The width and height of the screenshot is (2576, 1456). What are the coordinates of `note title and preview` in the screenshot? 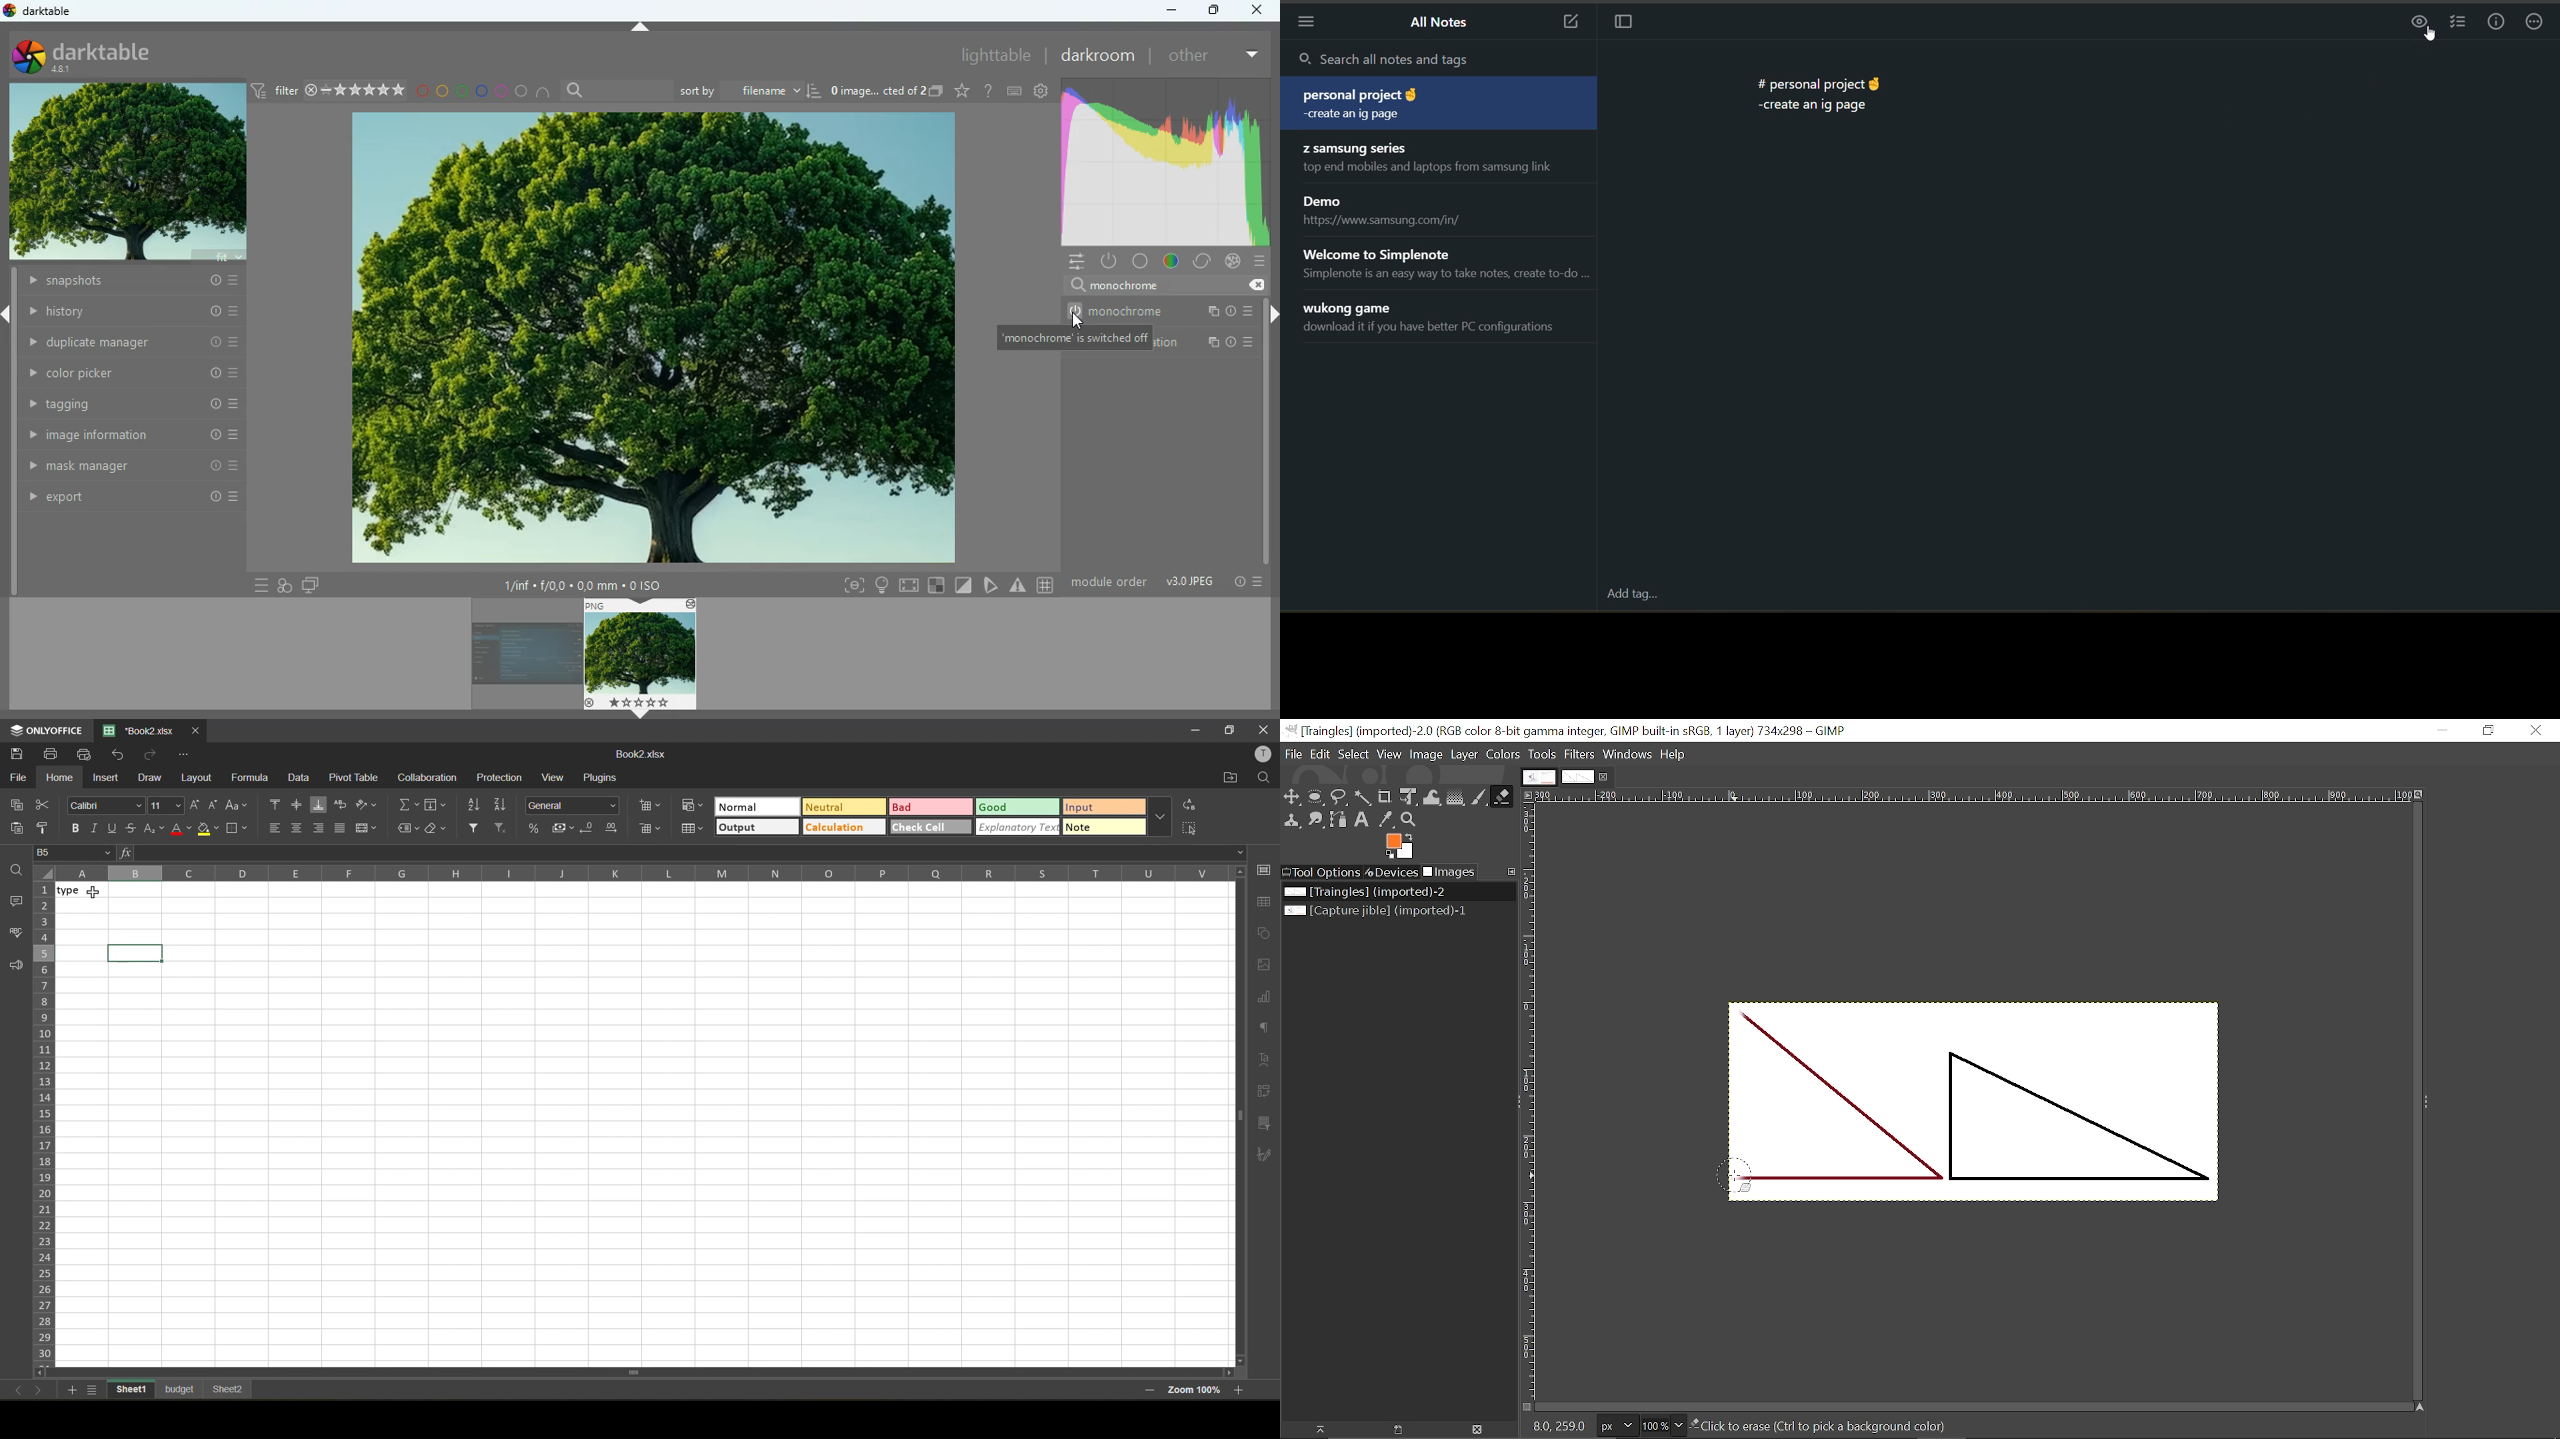 It's located at (1446, 264).